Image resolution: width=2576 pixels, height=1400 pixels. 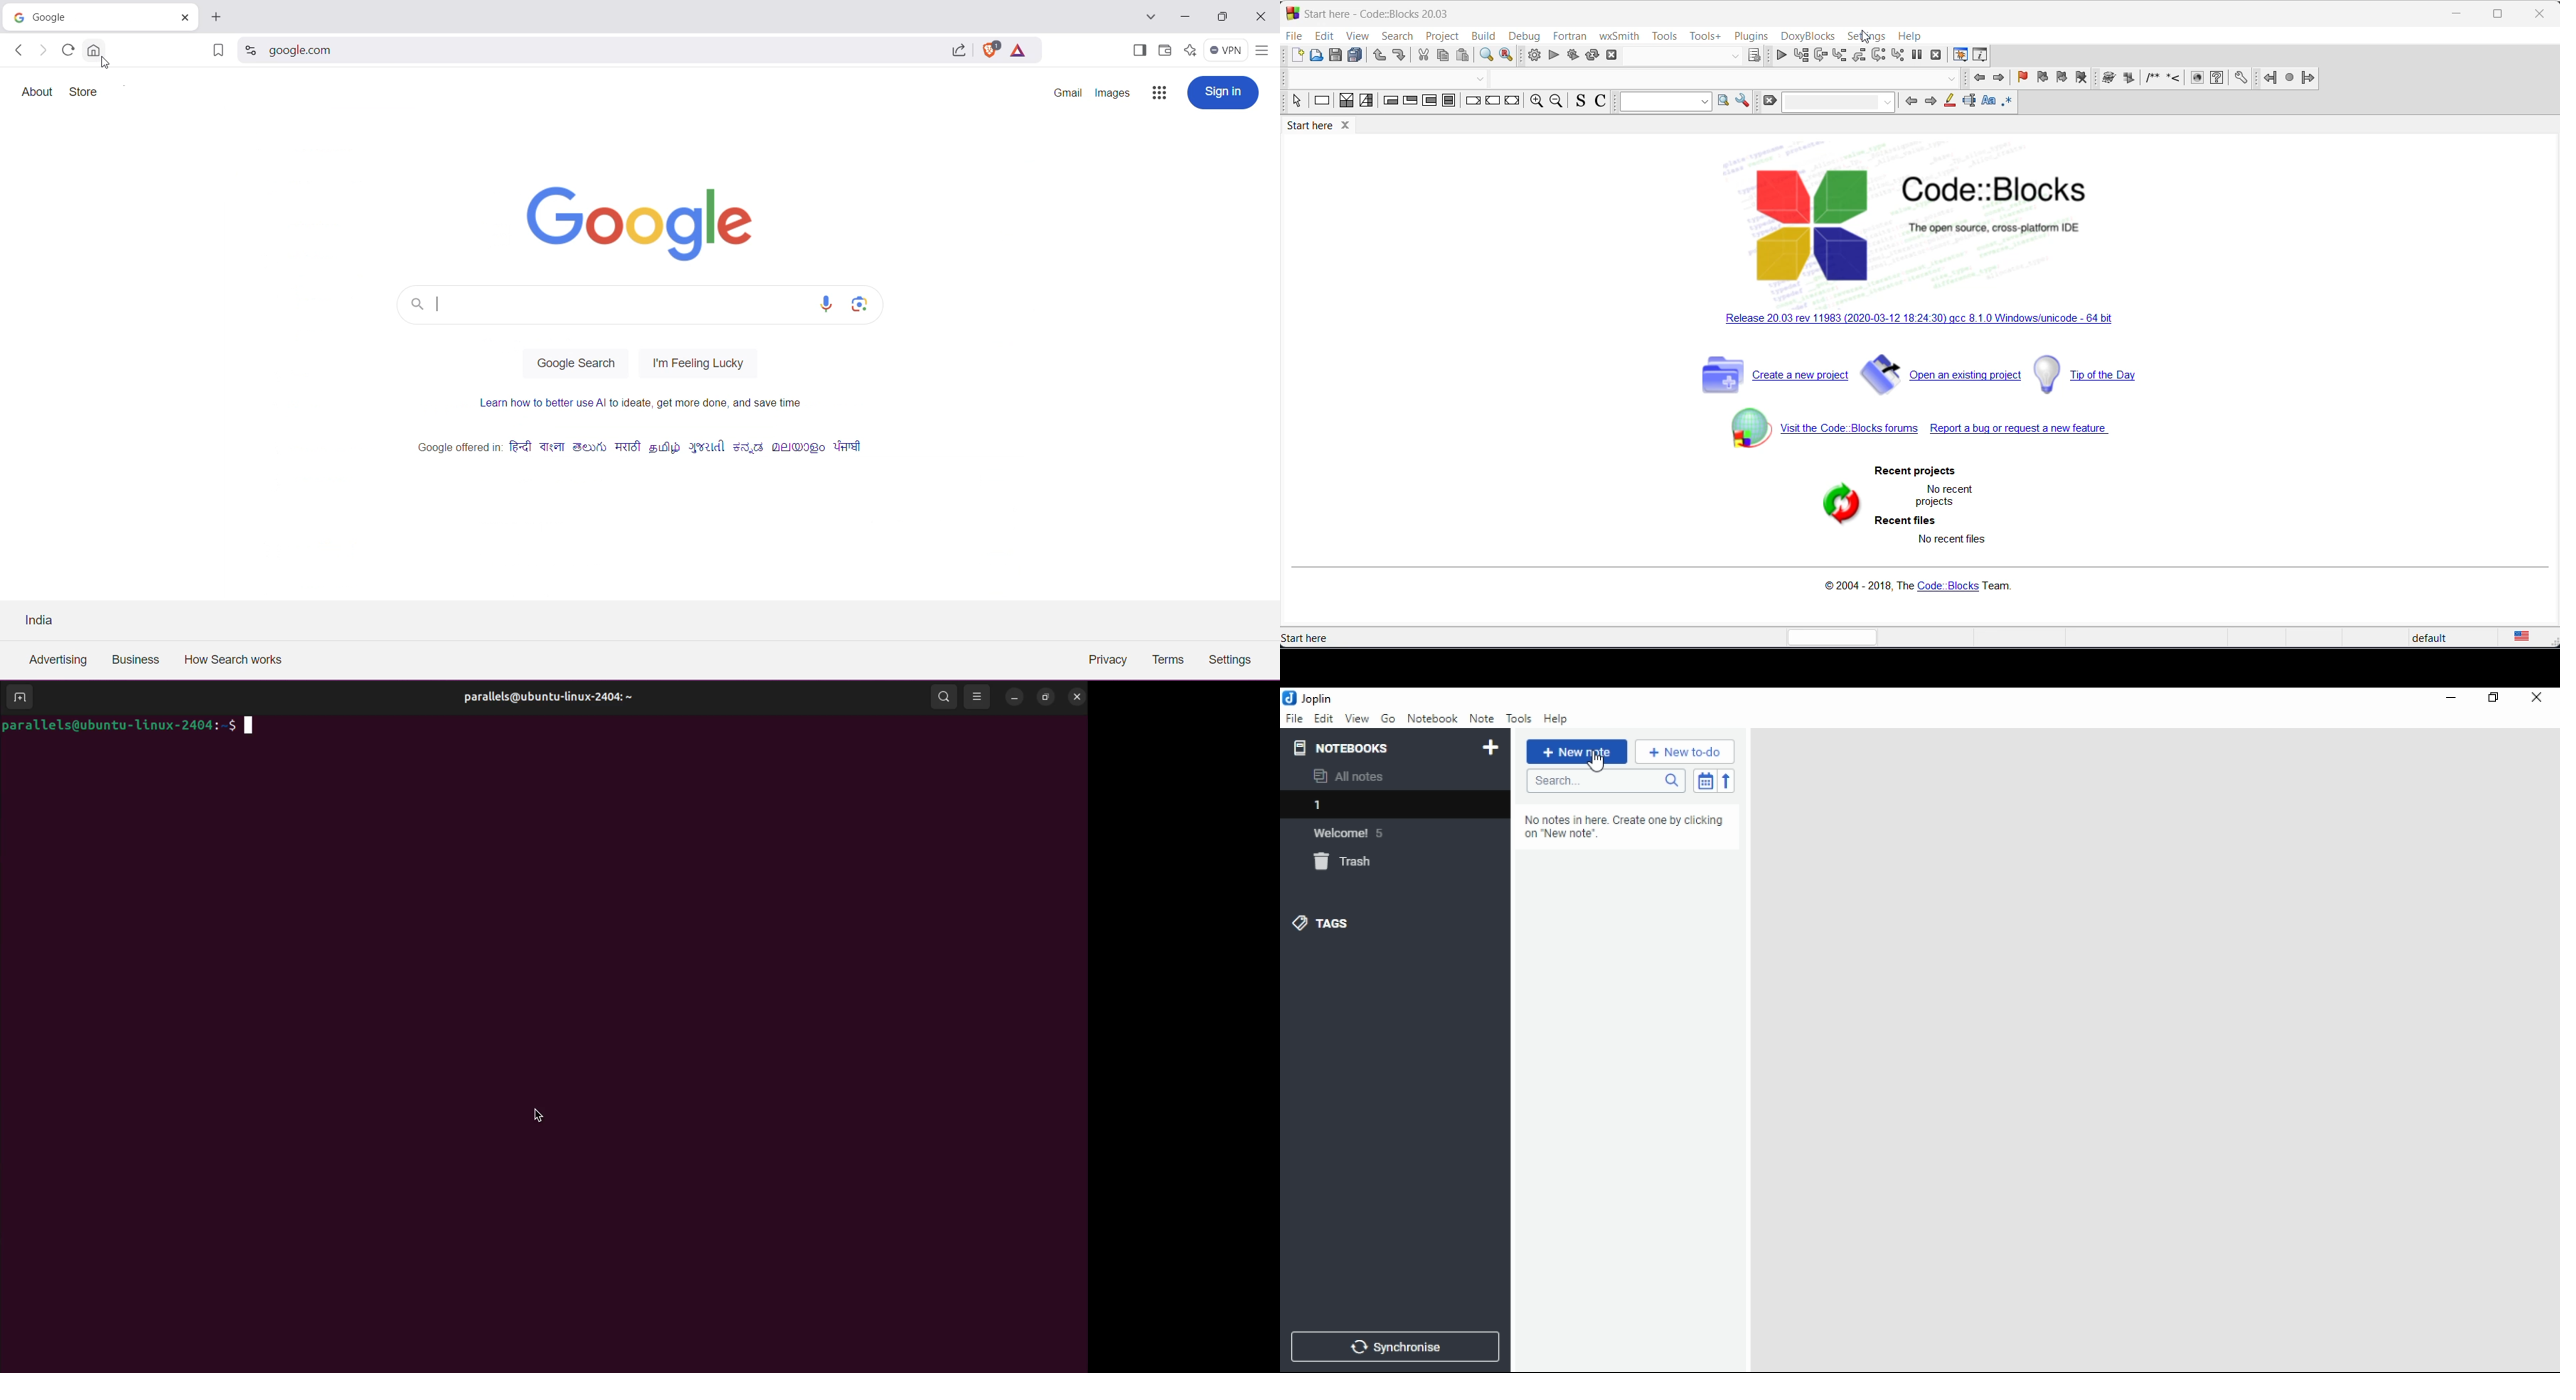 I want to click on 1, so click(x=1393, y=804).